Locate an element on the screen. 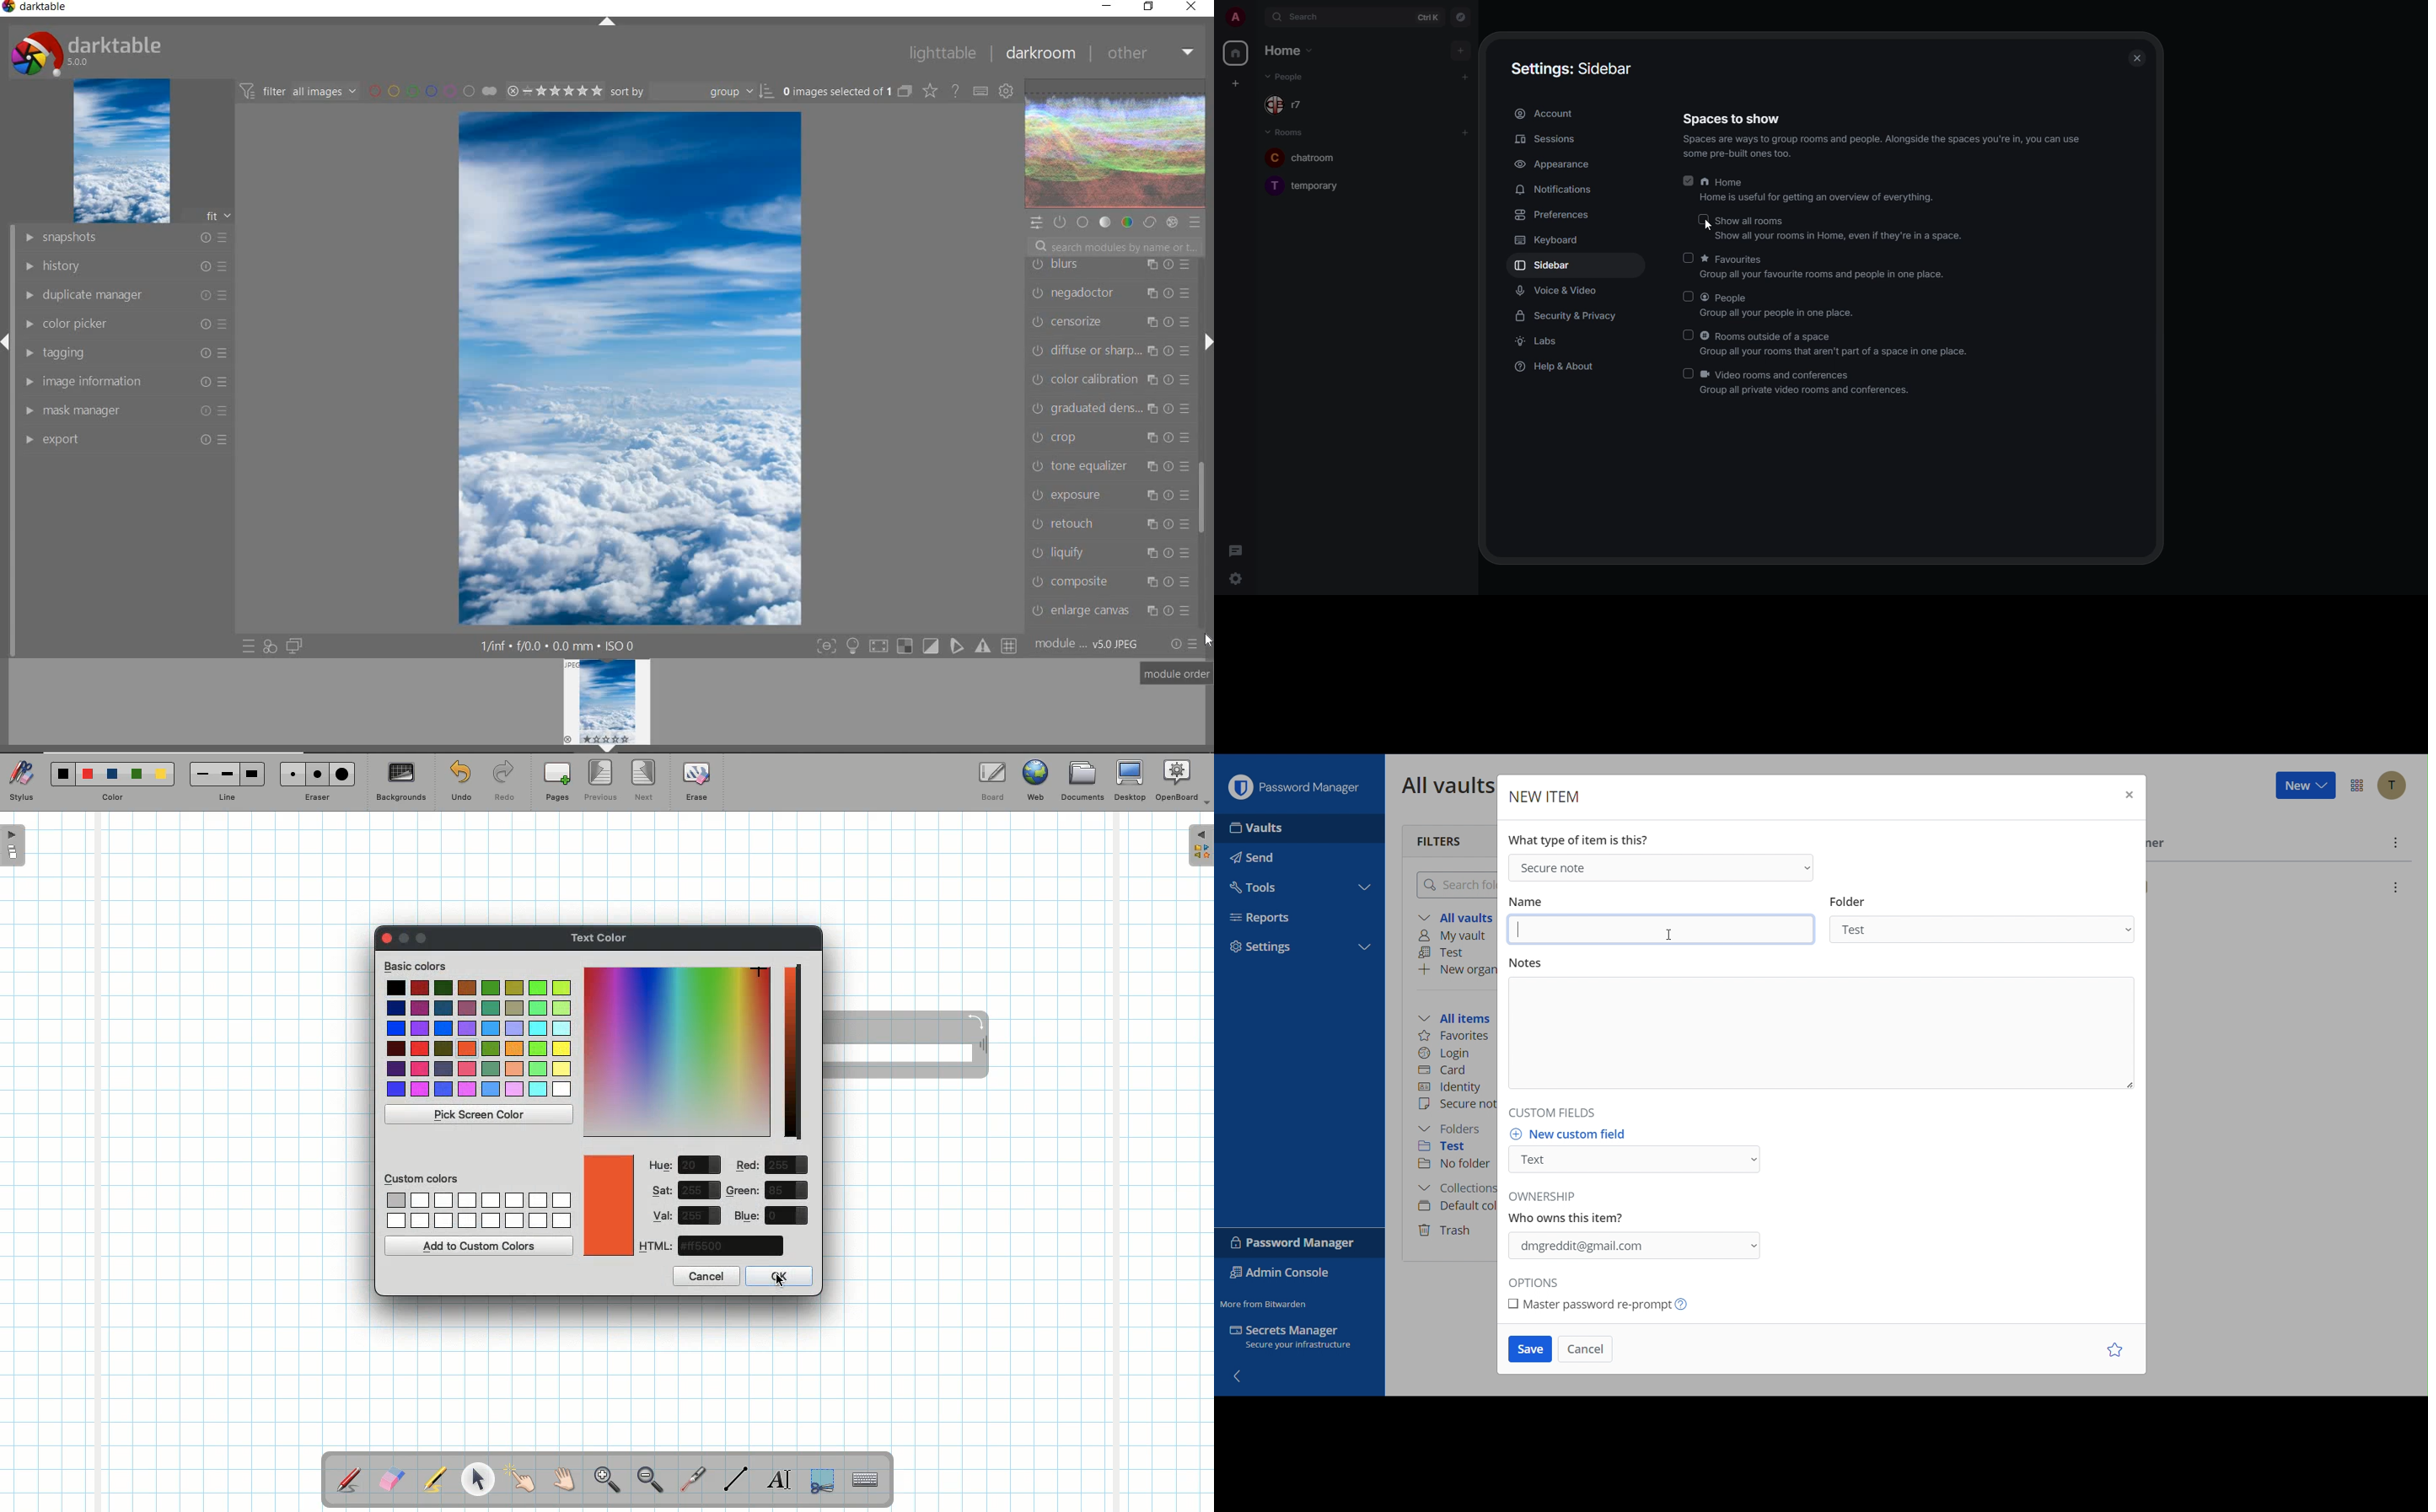 This screenshot has height=1512, width=2436. CORRECT is located at coordinates (1149, 222).